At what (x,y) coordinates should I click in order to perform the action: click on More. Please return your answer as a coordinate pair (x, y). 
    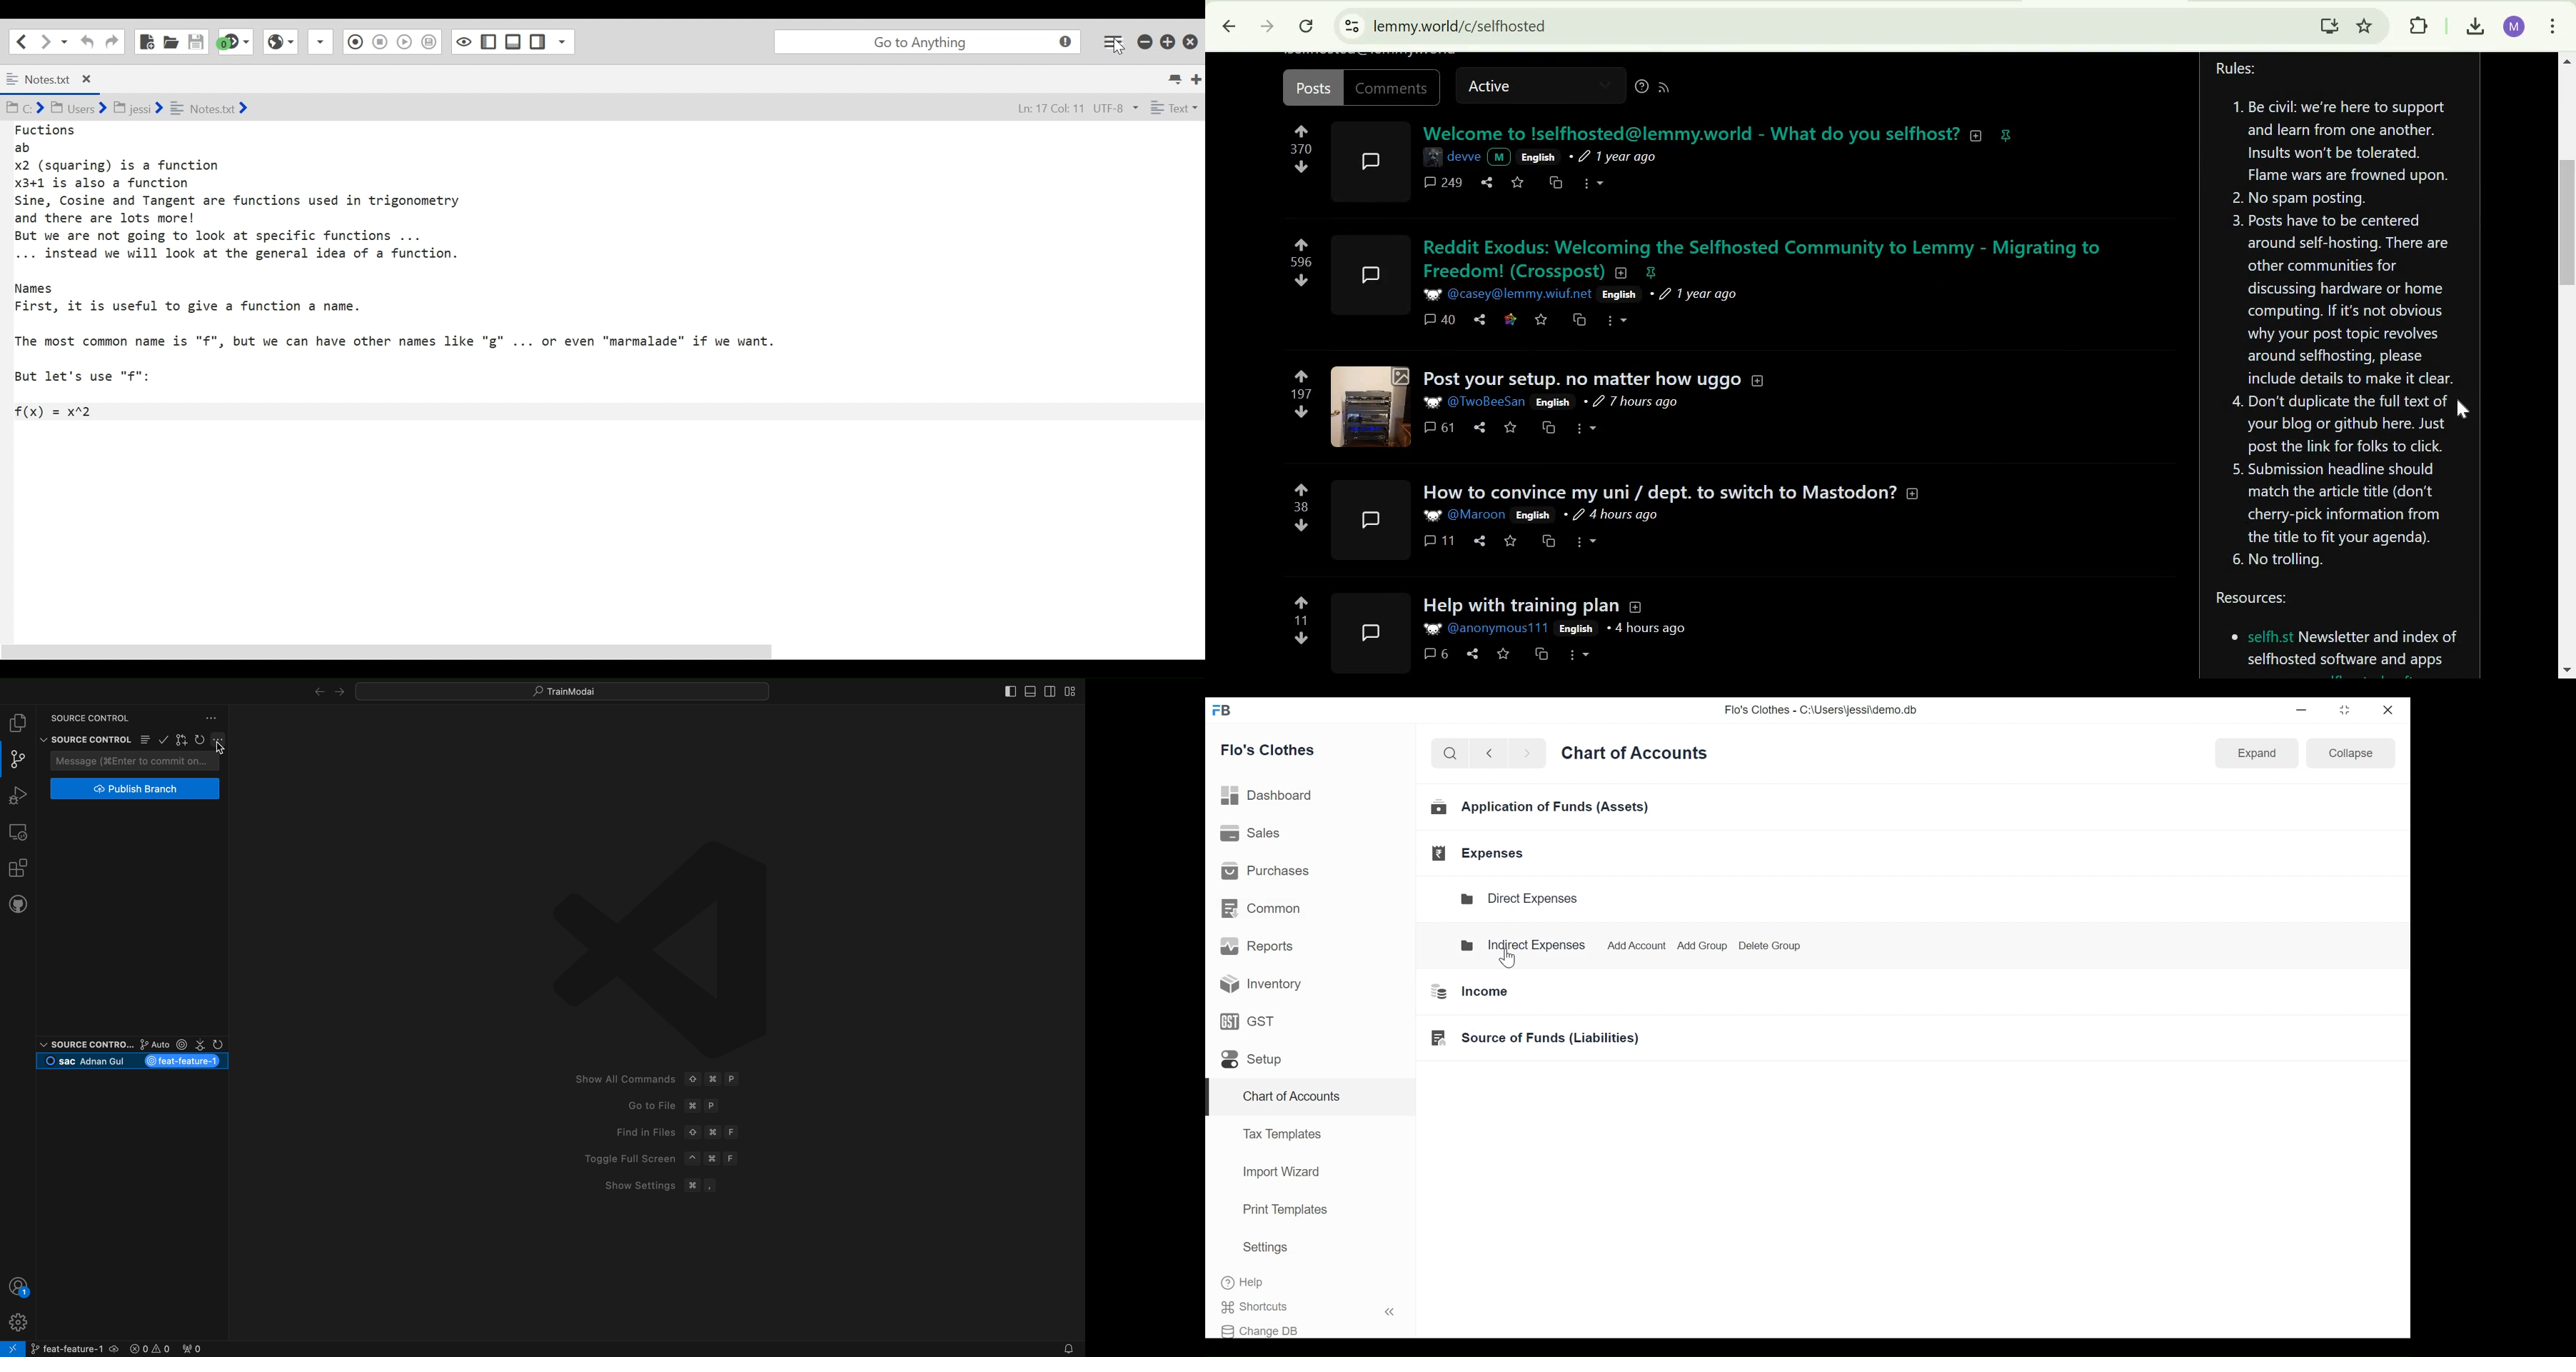
    Looking at the image, I should click on (1580, 655).